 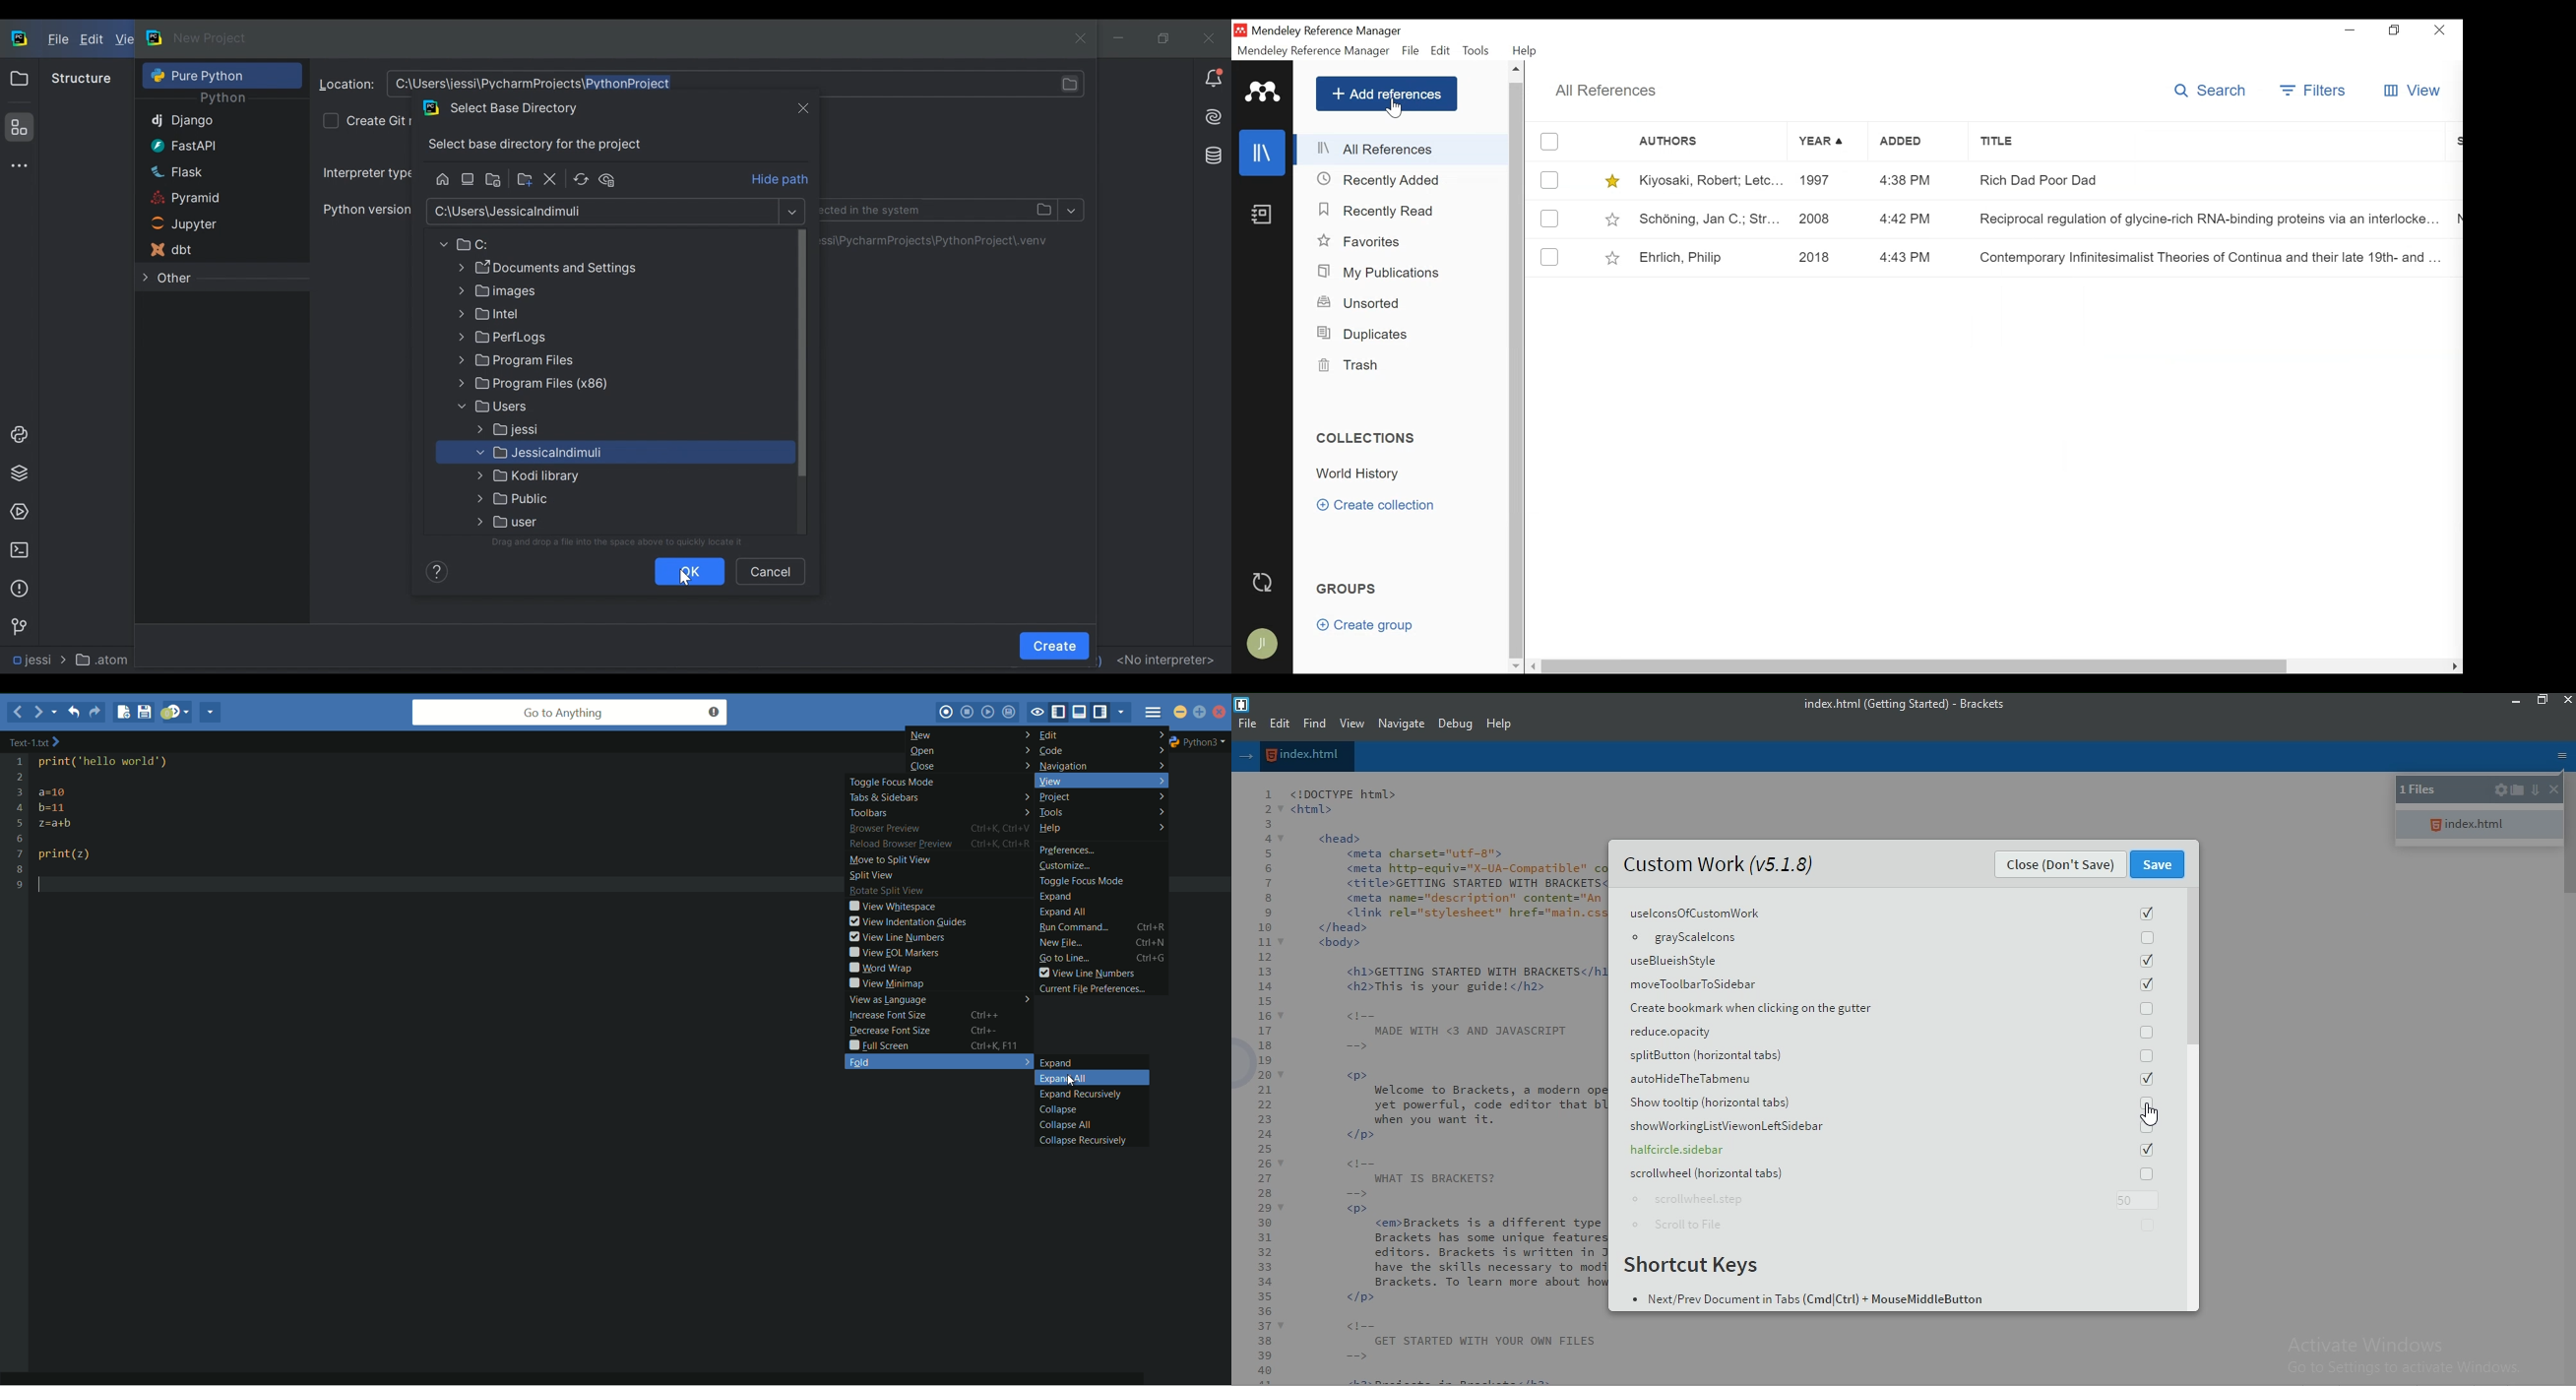 I want to click on close, so click(x=968, y=766).